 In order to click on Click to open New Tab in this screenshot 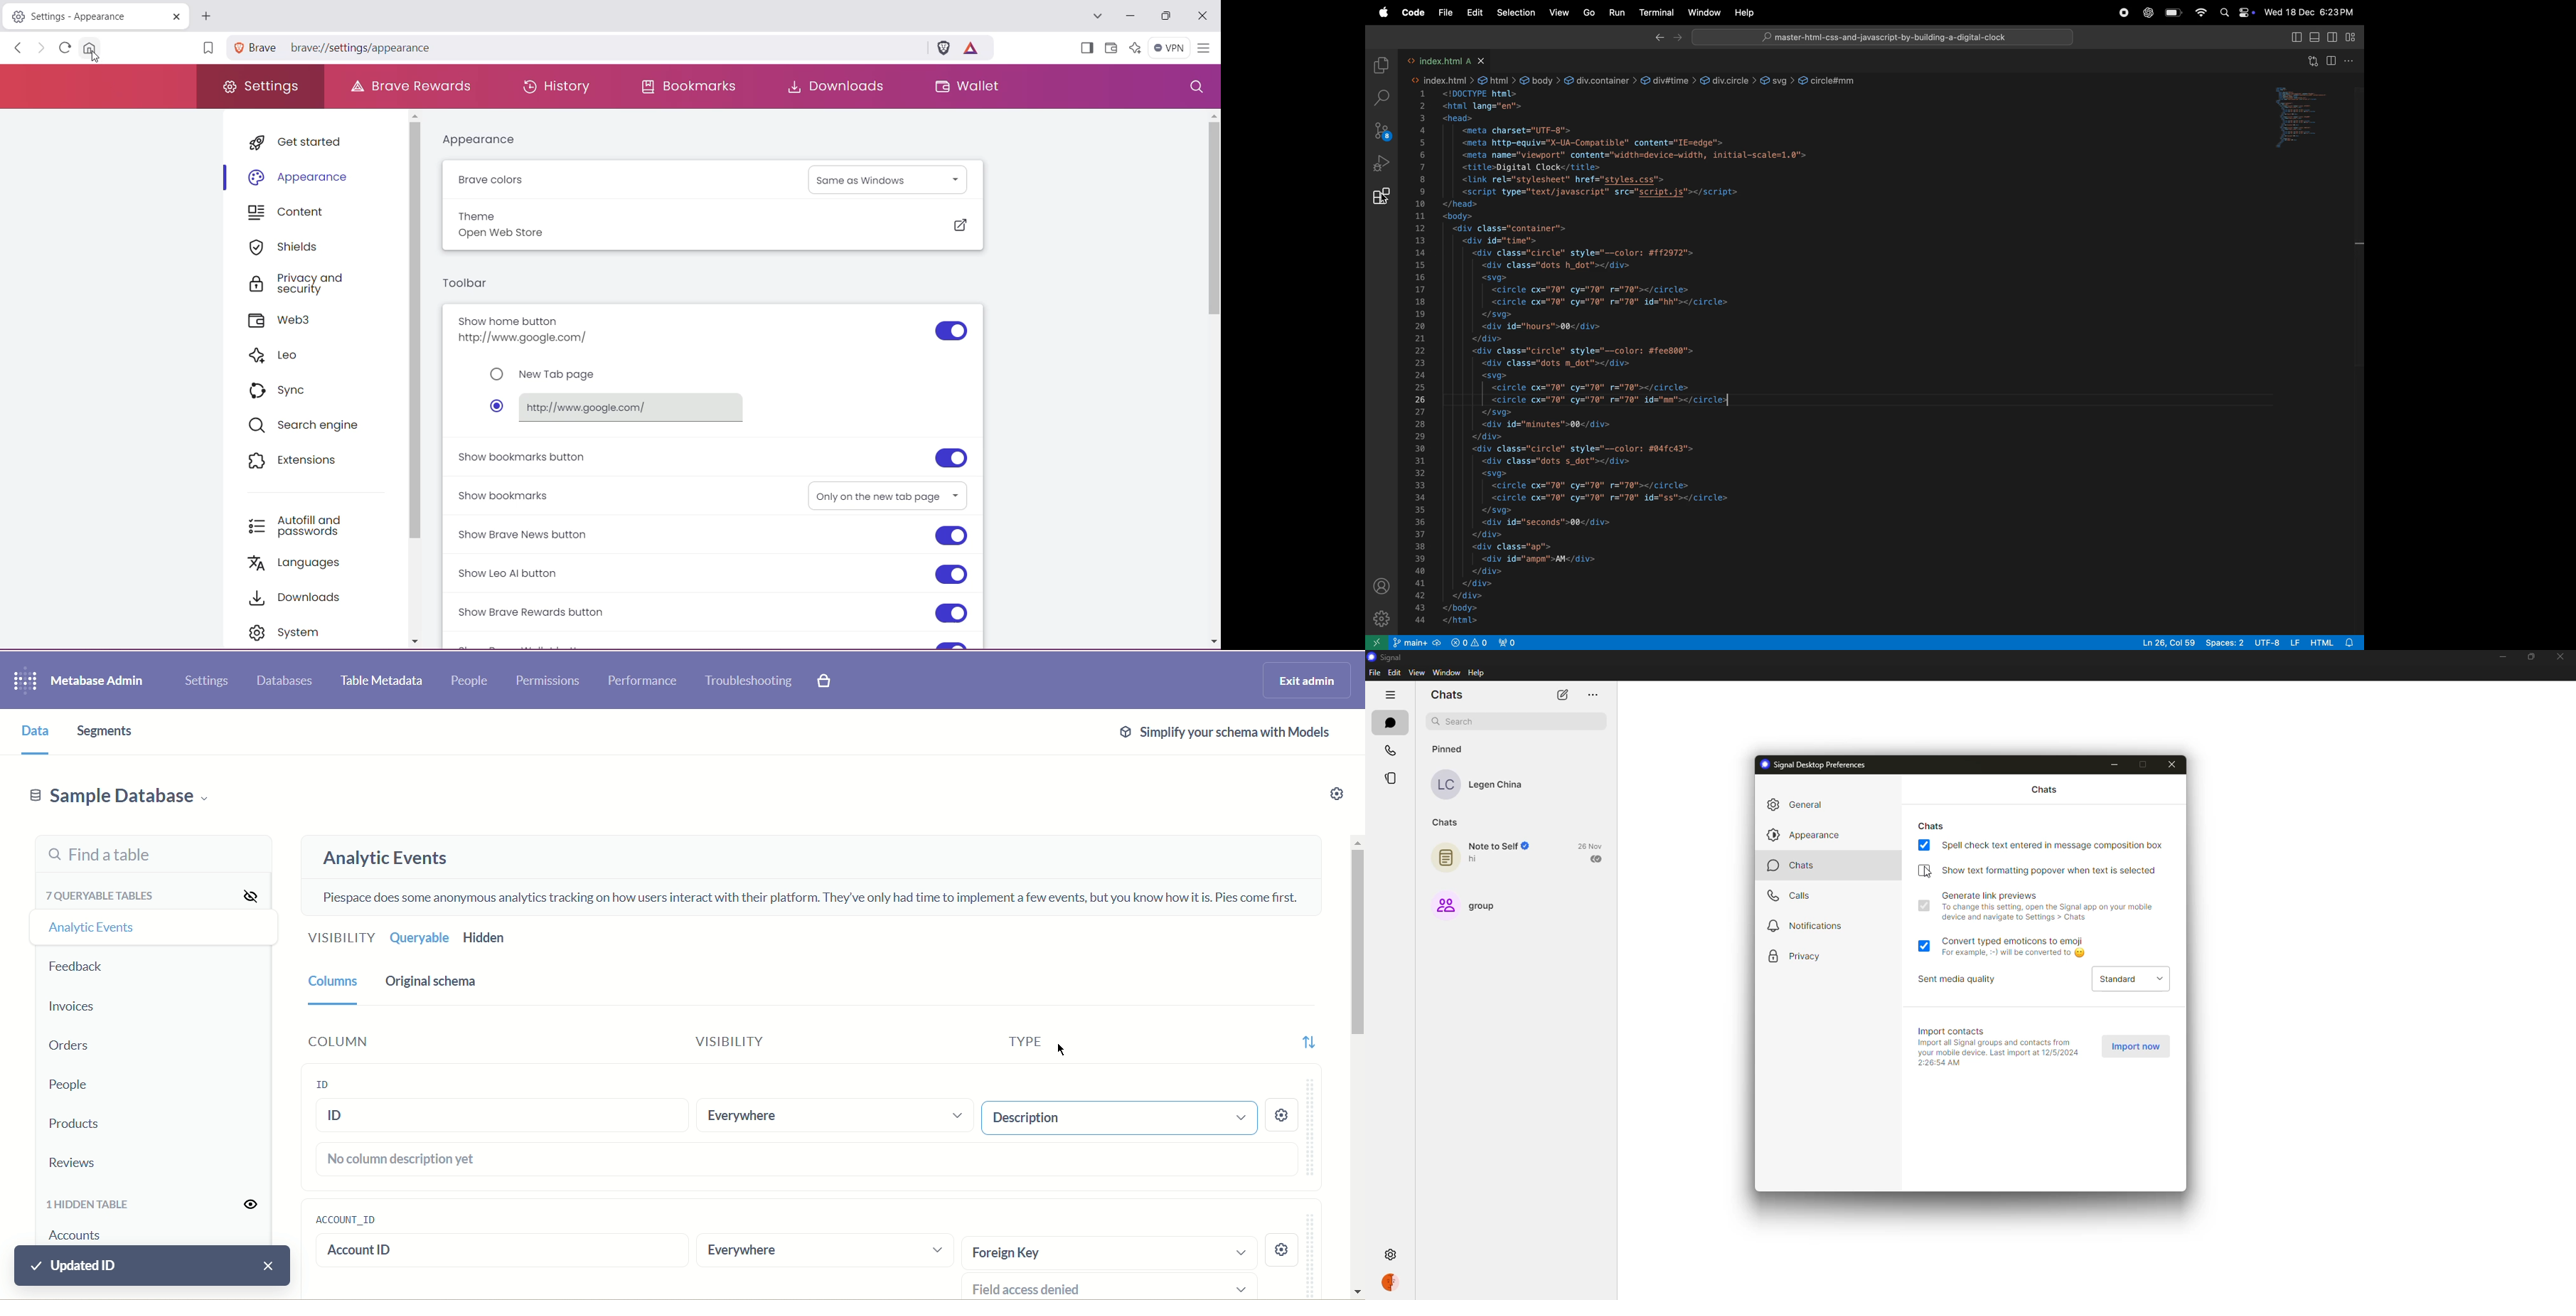, I will do `click(206, 16)`.